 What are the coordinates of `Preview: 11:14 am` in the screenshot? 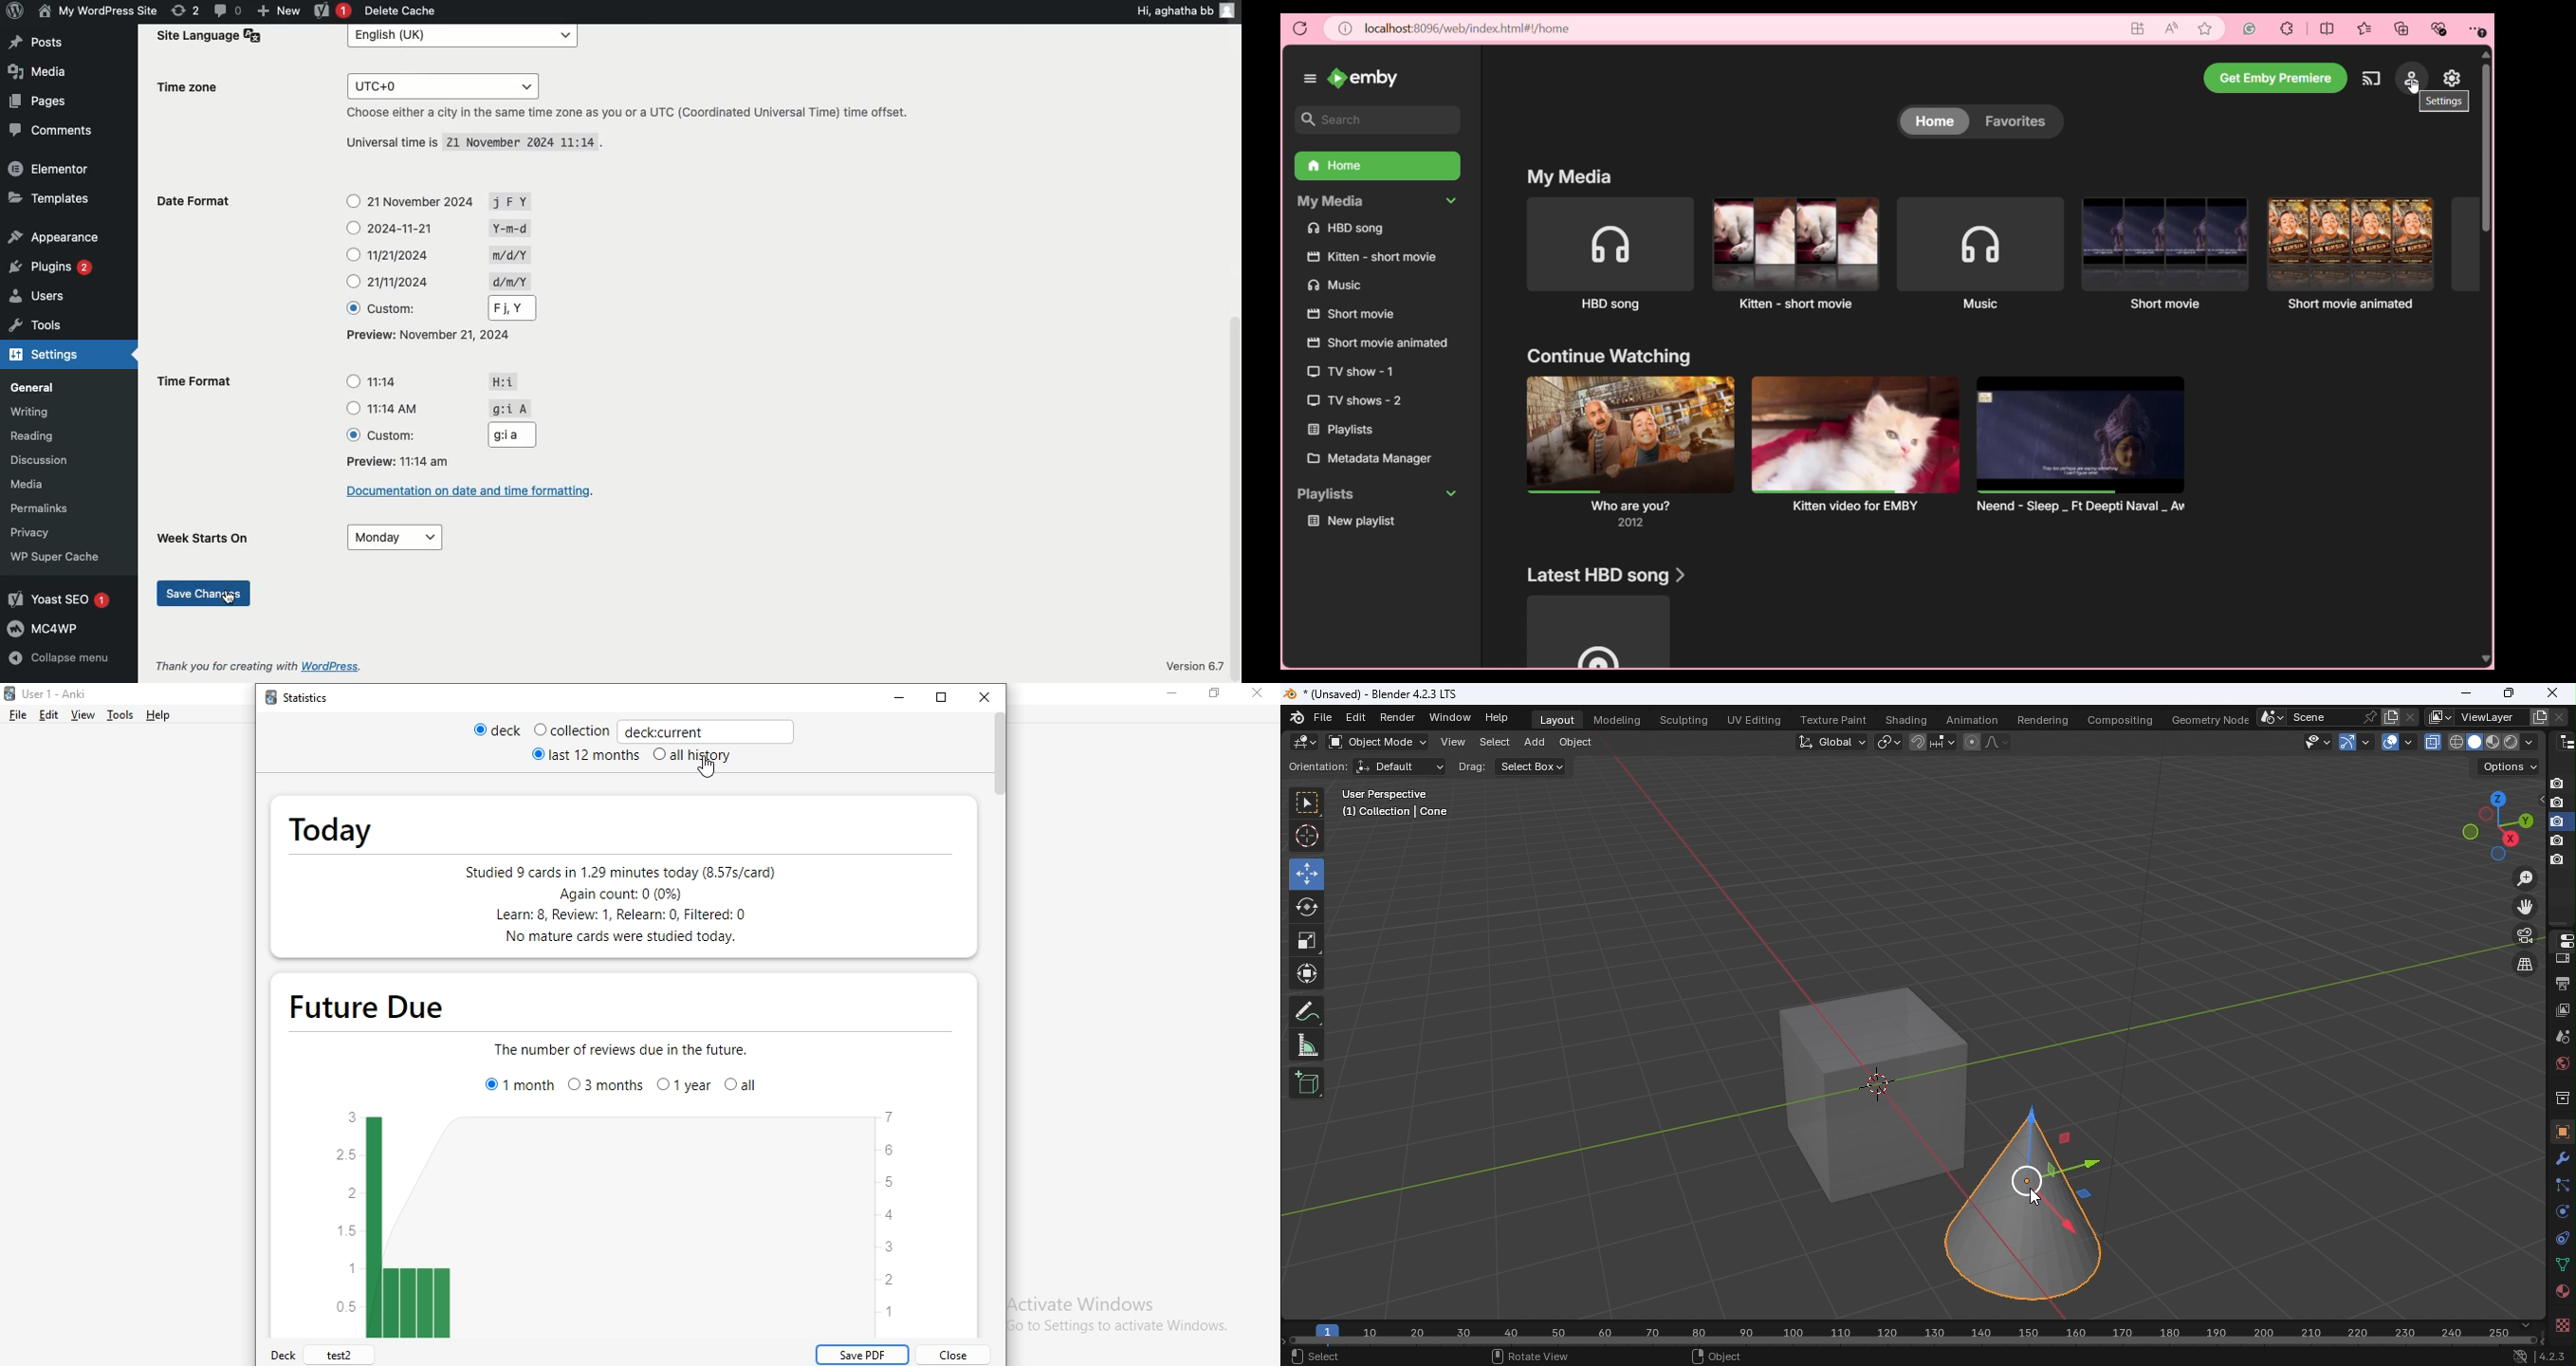 It's located at (396, 461).